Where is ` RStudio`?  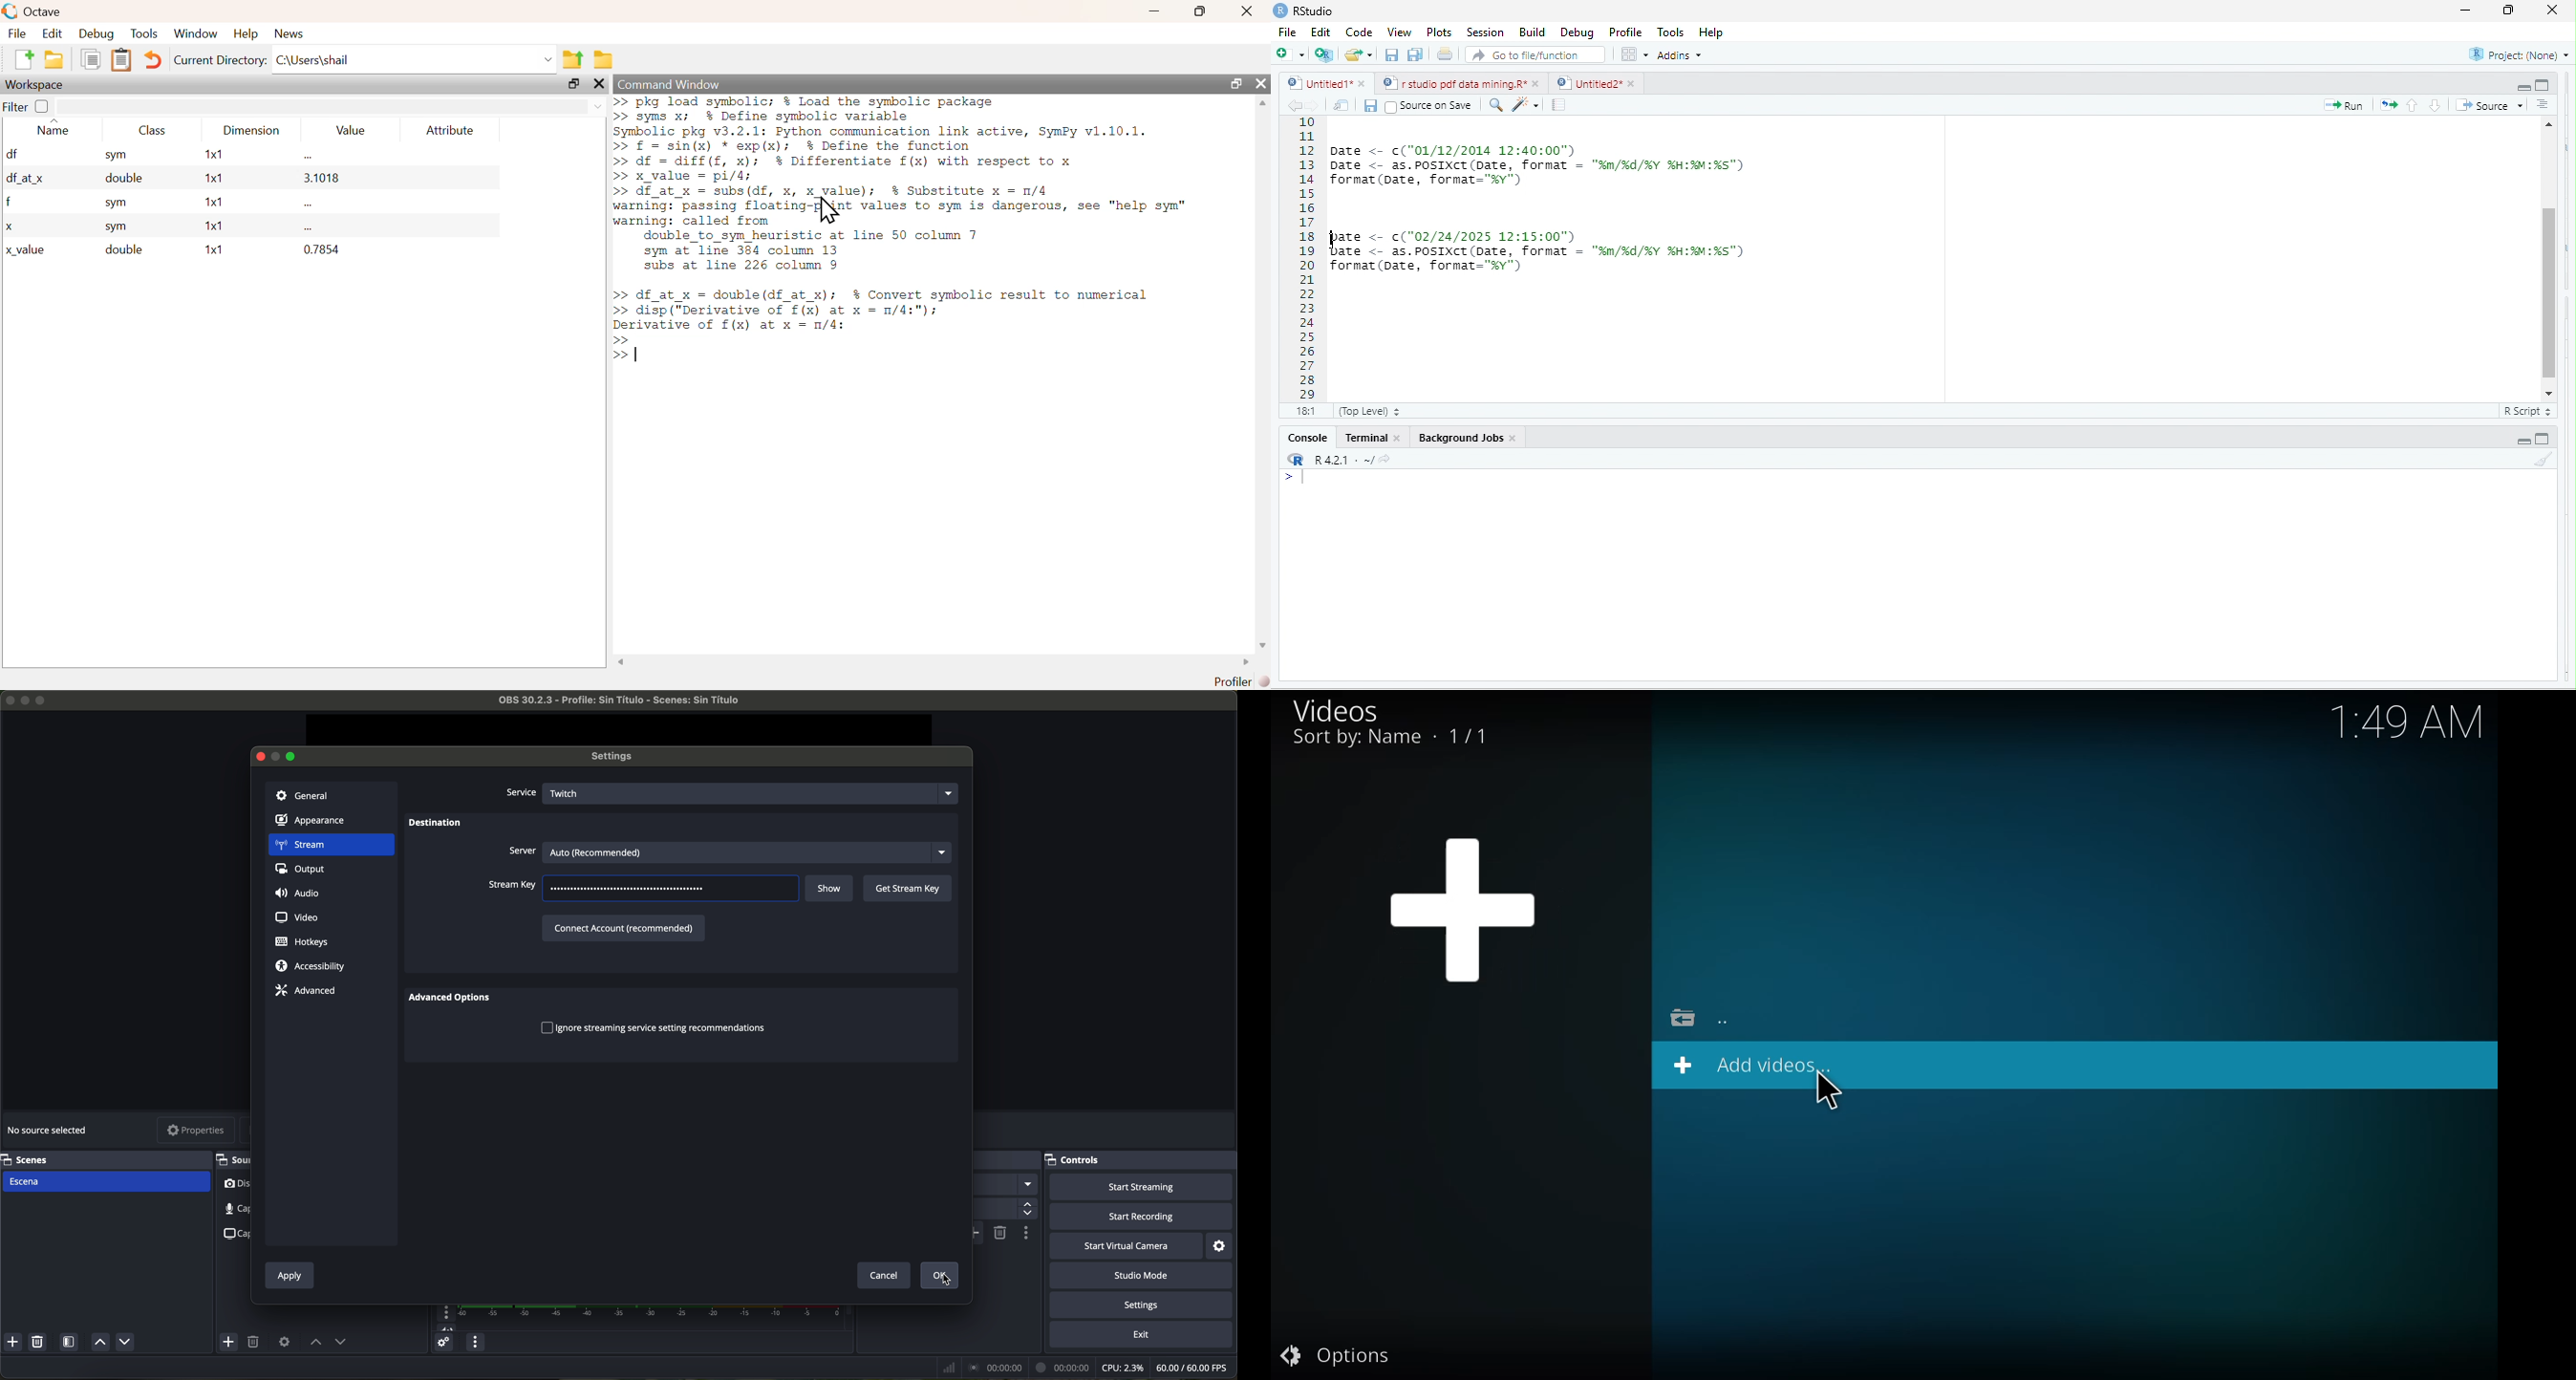
 RStudio is located at coordinates (1312, 11).